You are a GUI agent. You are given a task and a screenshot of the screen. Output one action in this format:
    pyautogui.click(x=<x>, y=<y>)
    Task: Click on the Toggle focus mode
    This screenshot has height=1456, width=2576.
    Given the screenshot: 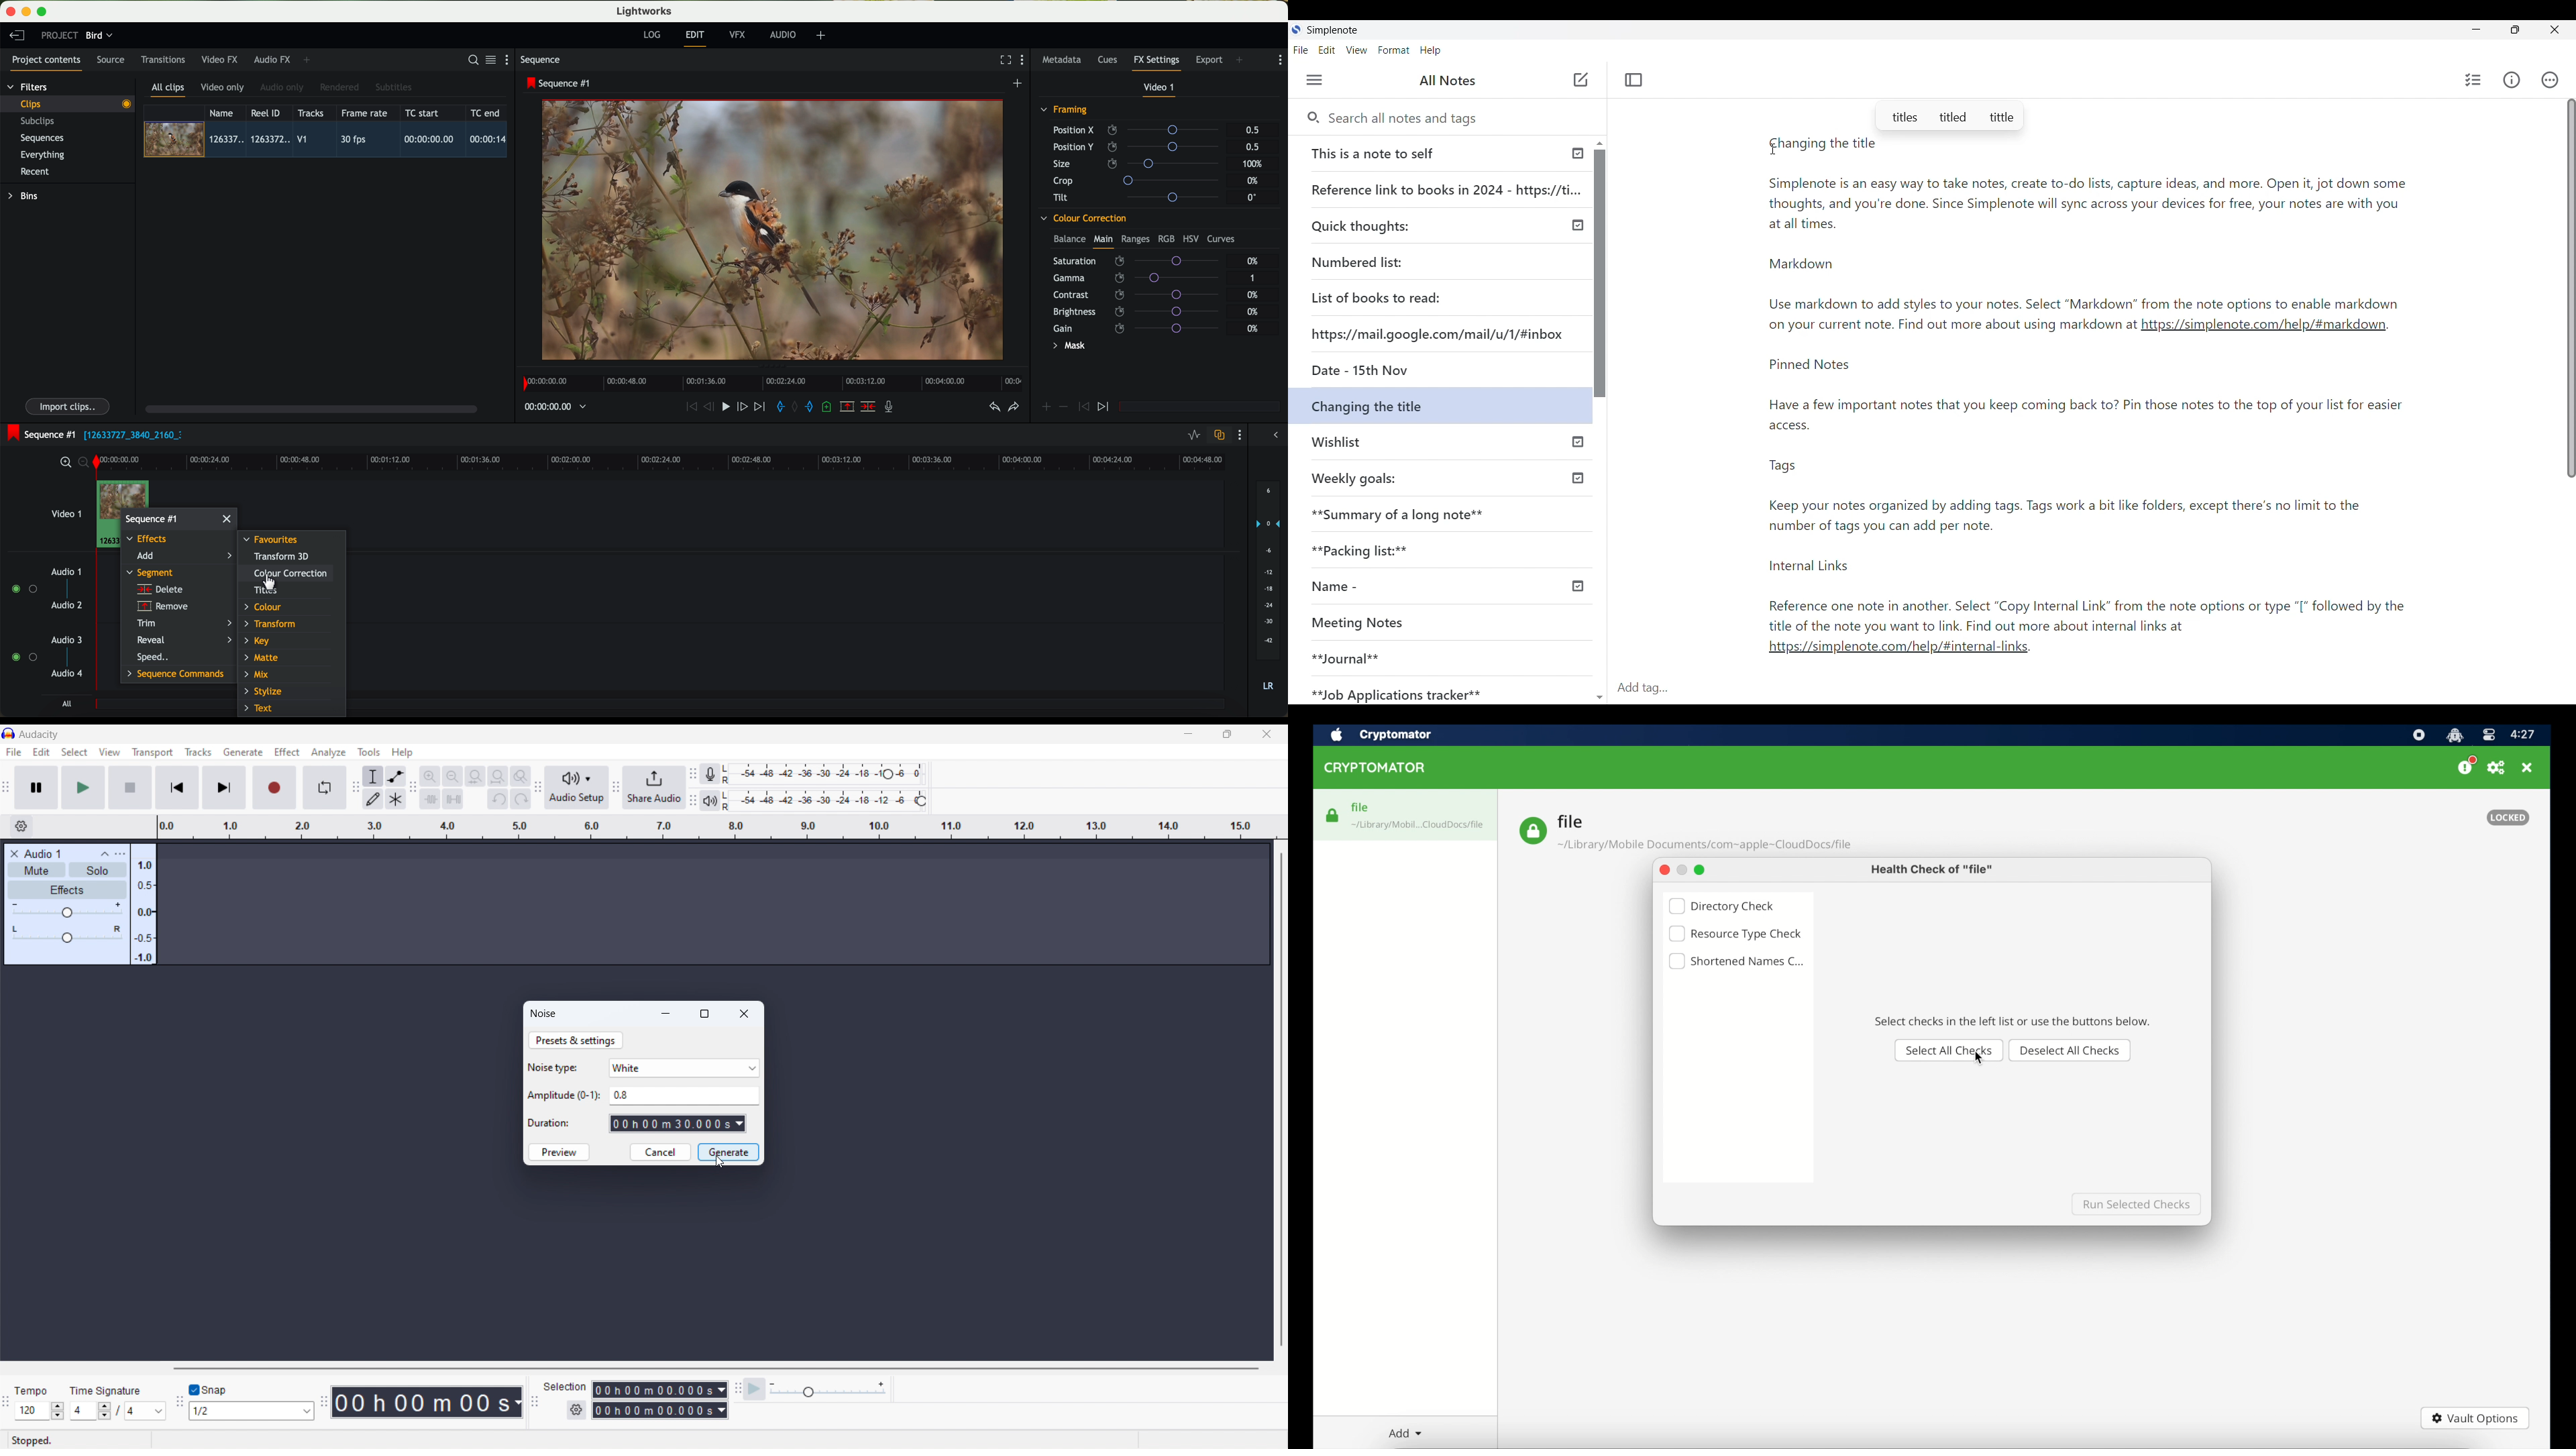 What is the action you would take?
    pyautogui.click(x=1633, y=80)
    